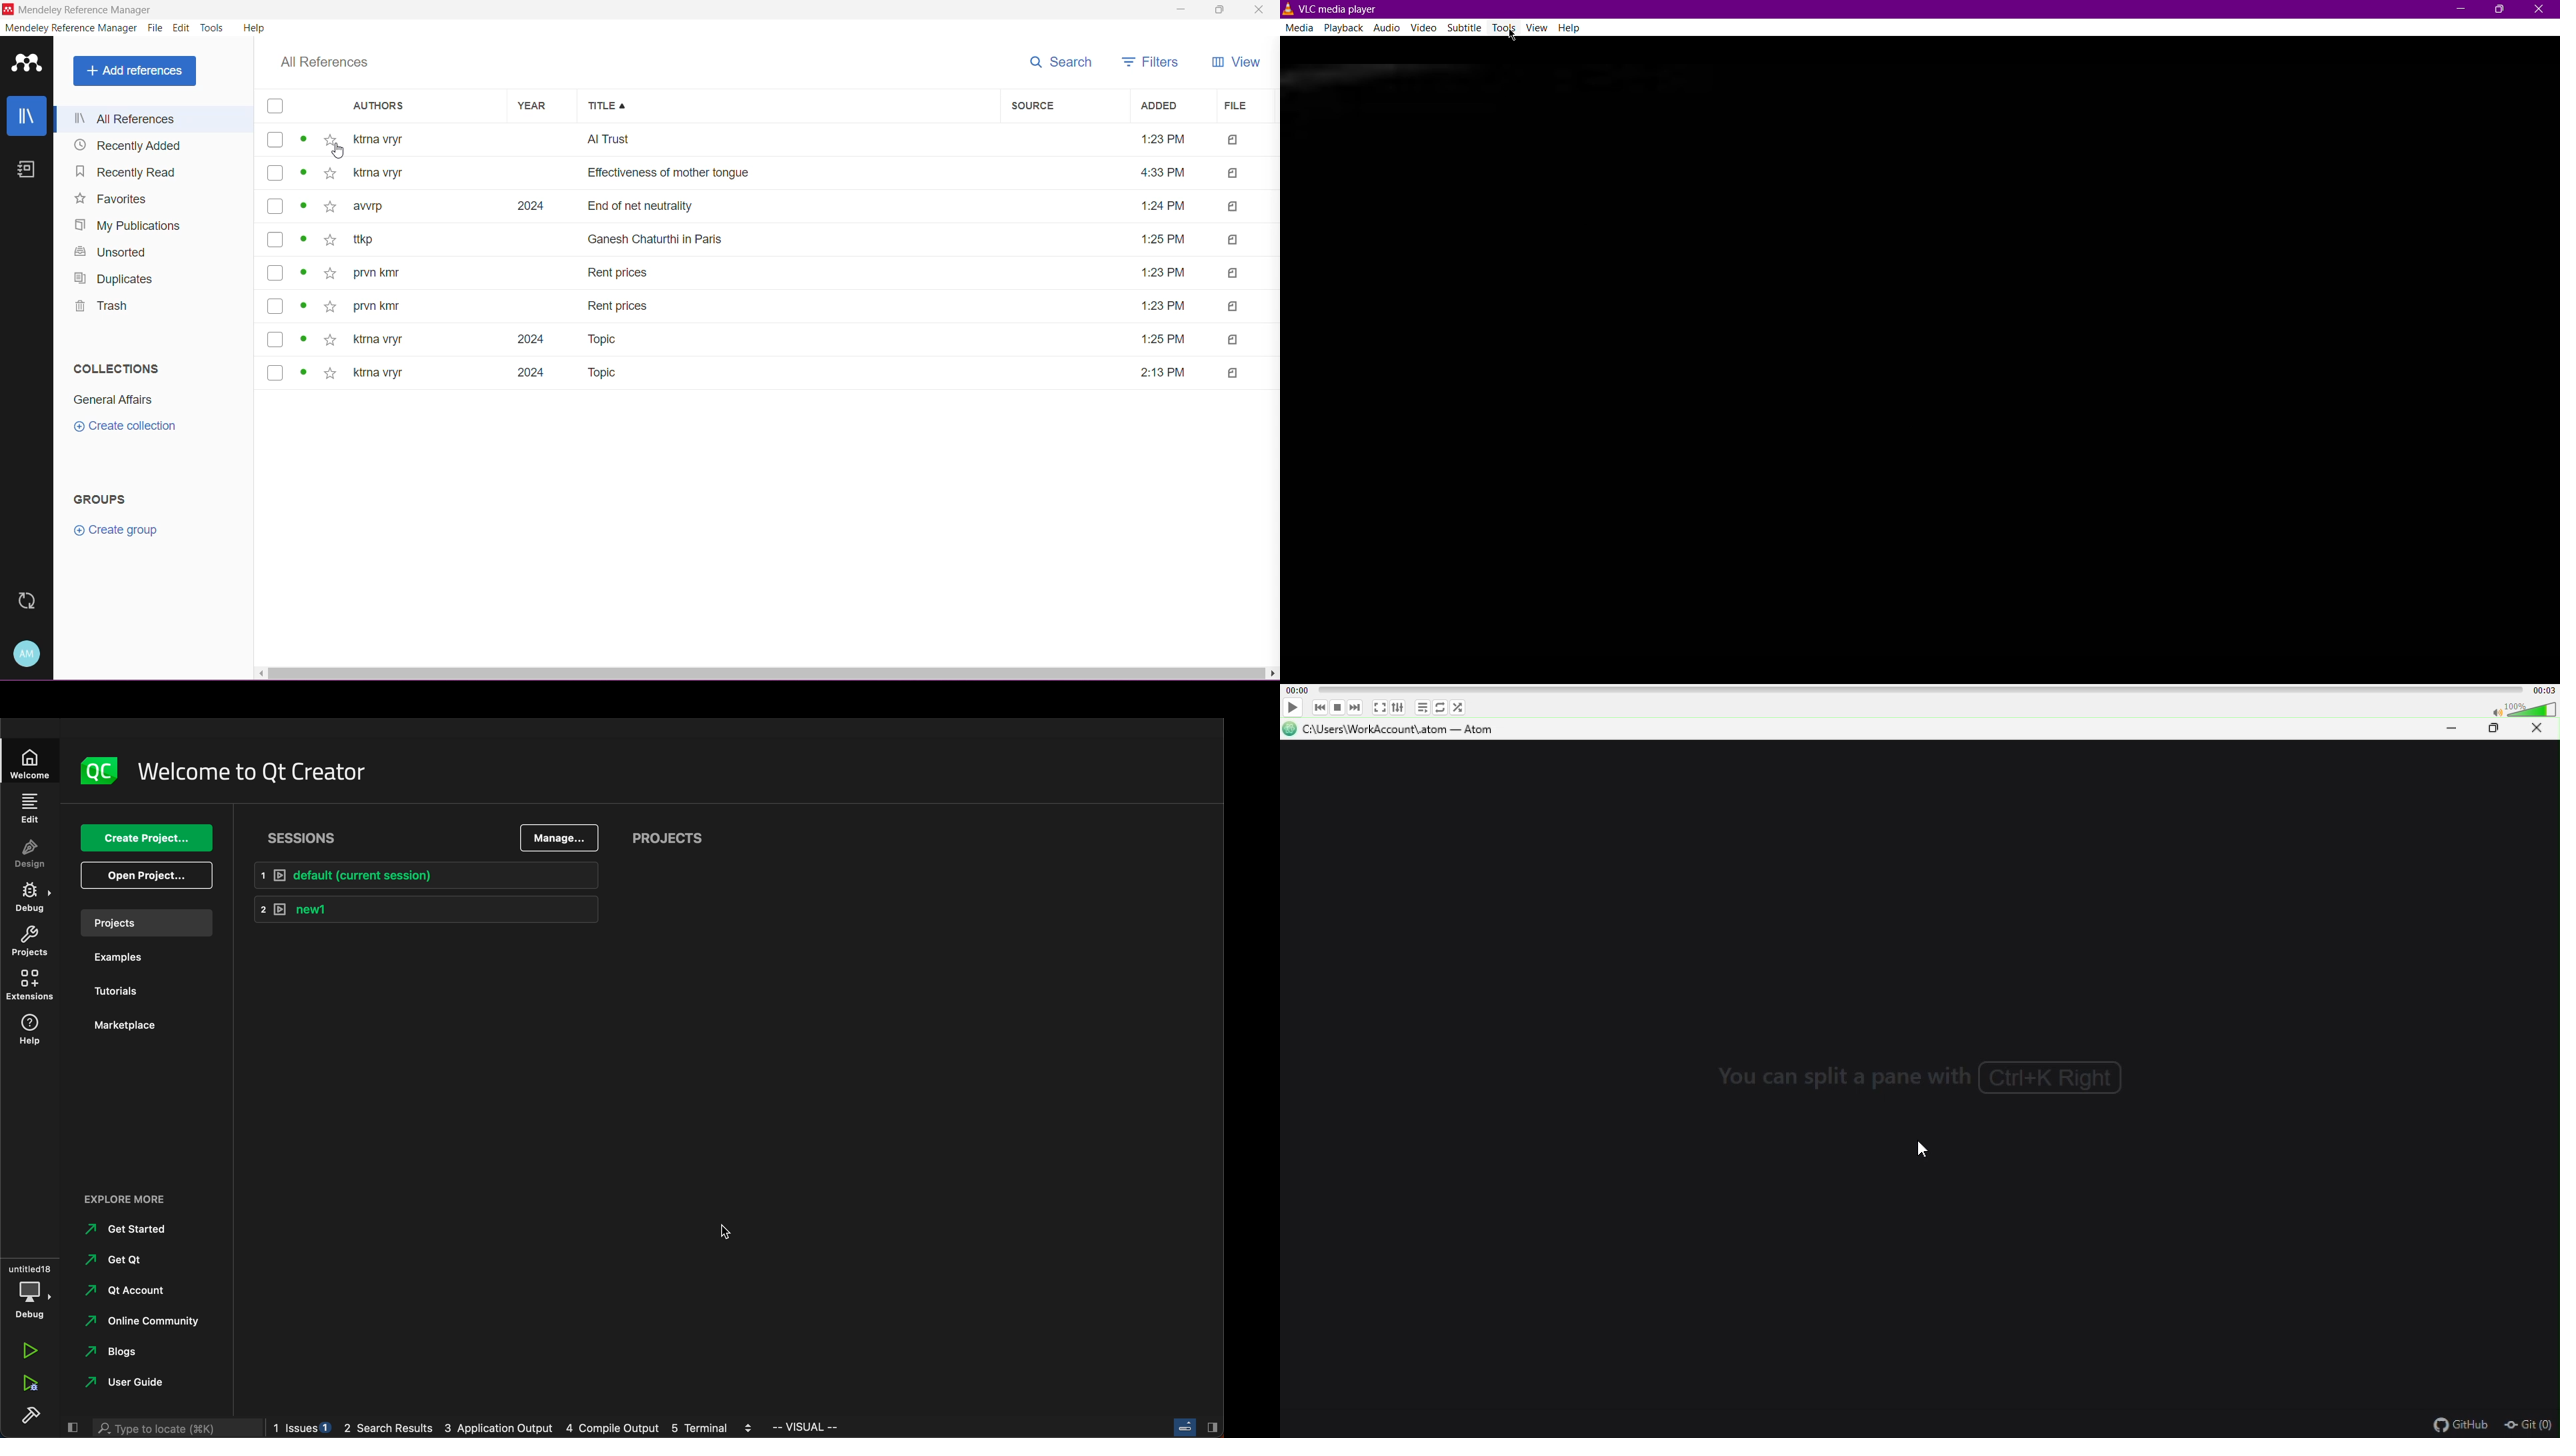 Image resolution: width=2576 pixels, height=1456 pixels. What do you see at coordinates (1512, 33) in the screenshot?
I see `Cursor Position` at bounding box center [1512, 33].